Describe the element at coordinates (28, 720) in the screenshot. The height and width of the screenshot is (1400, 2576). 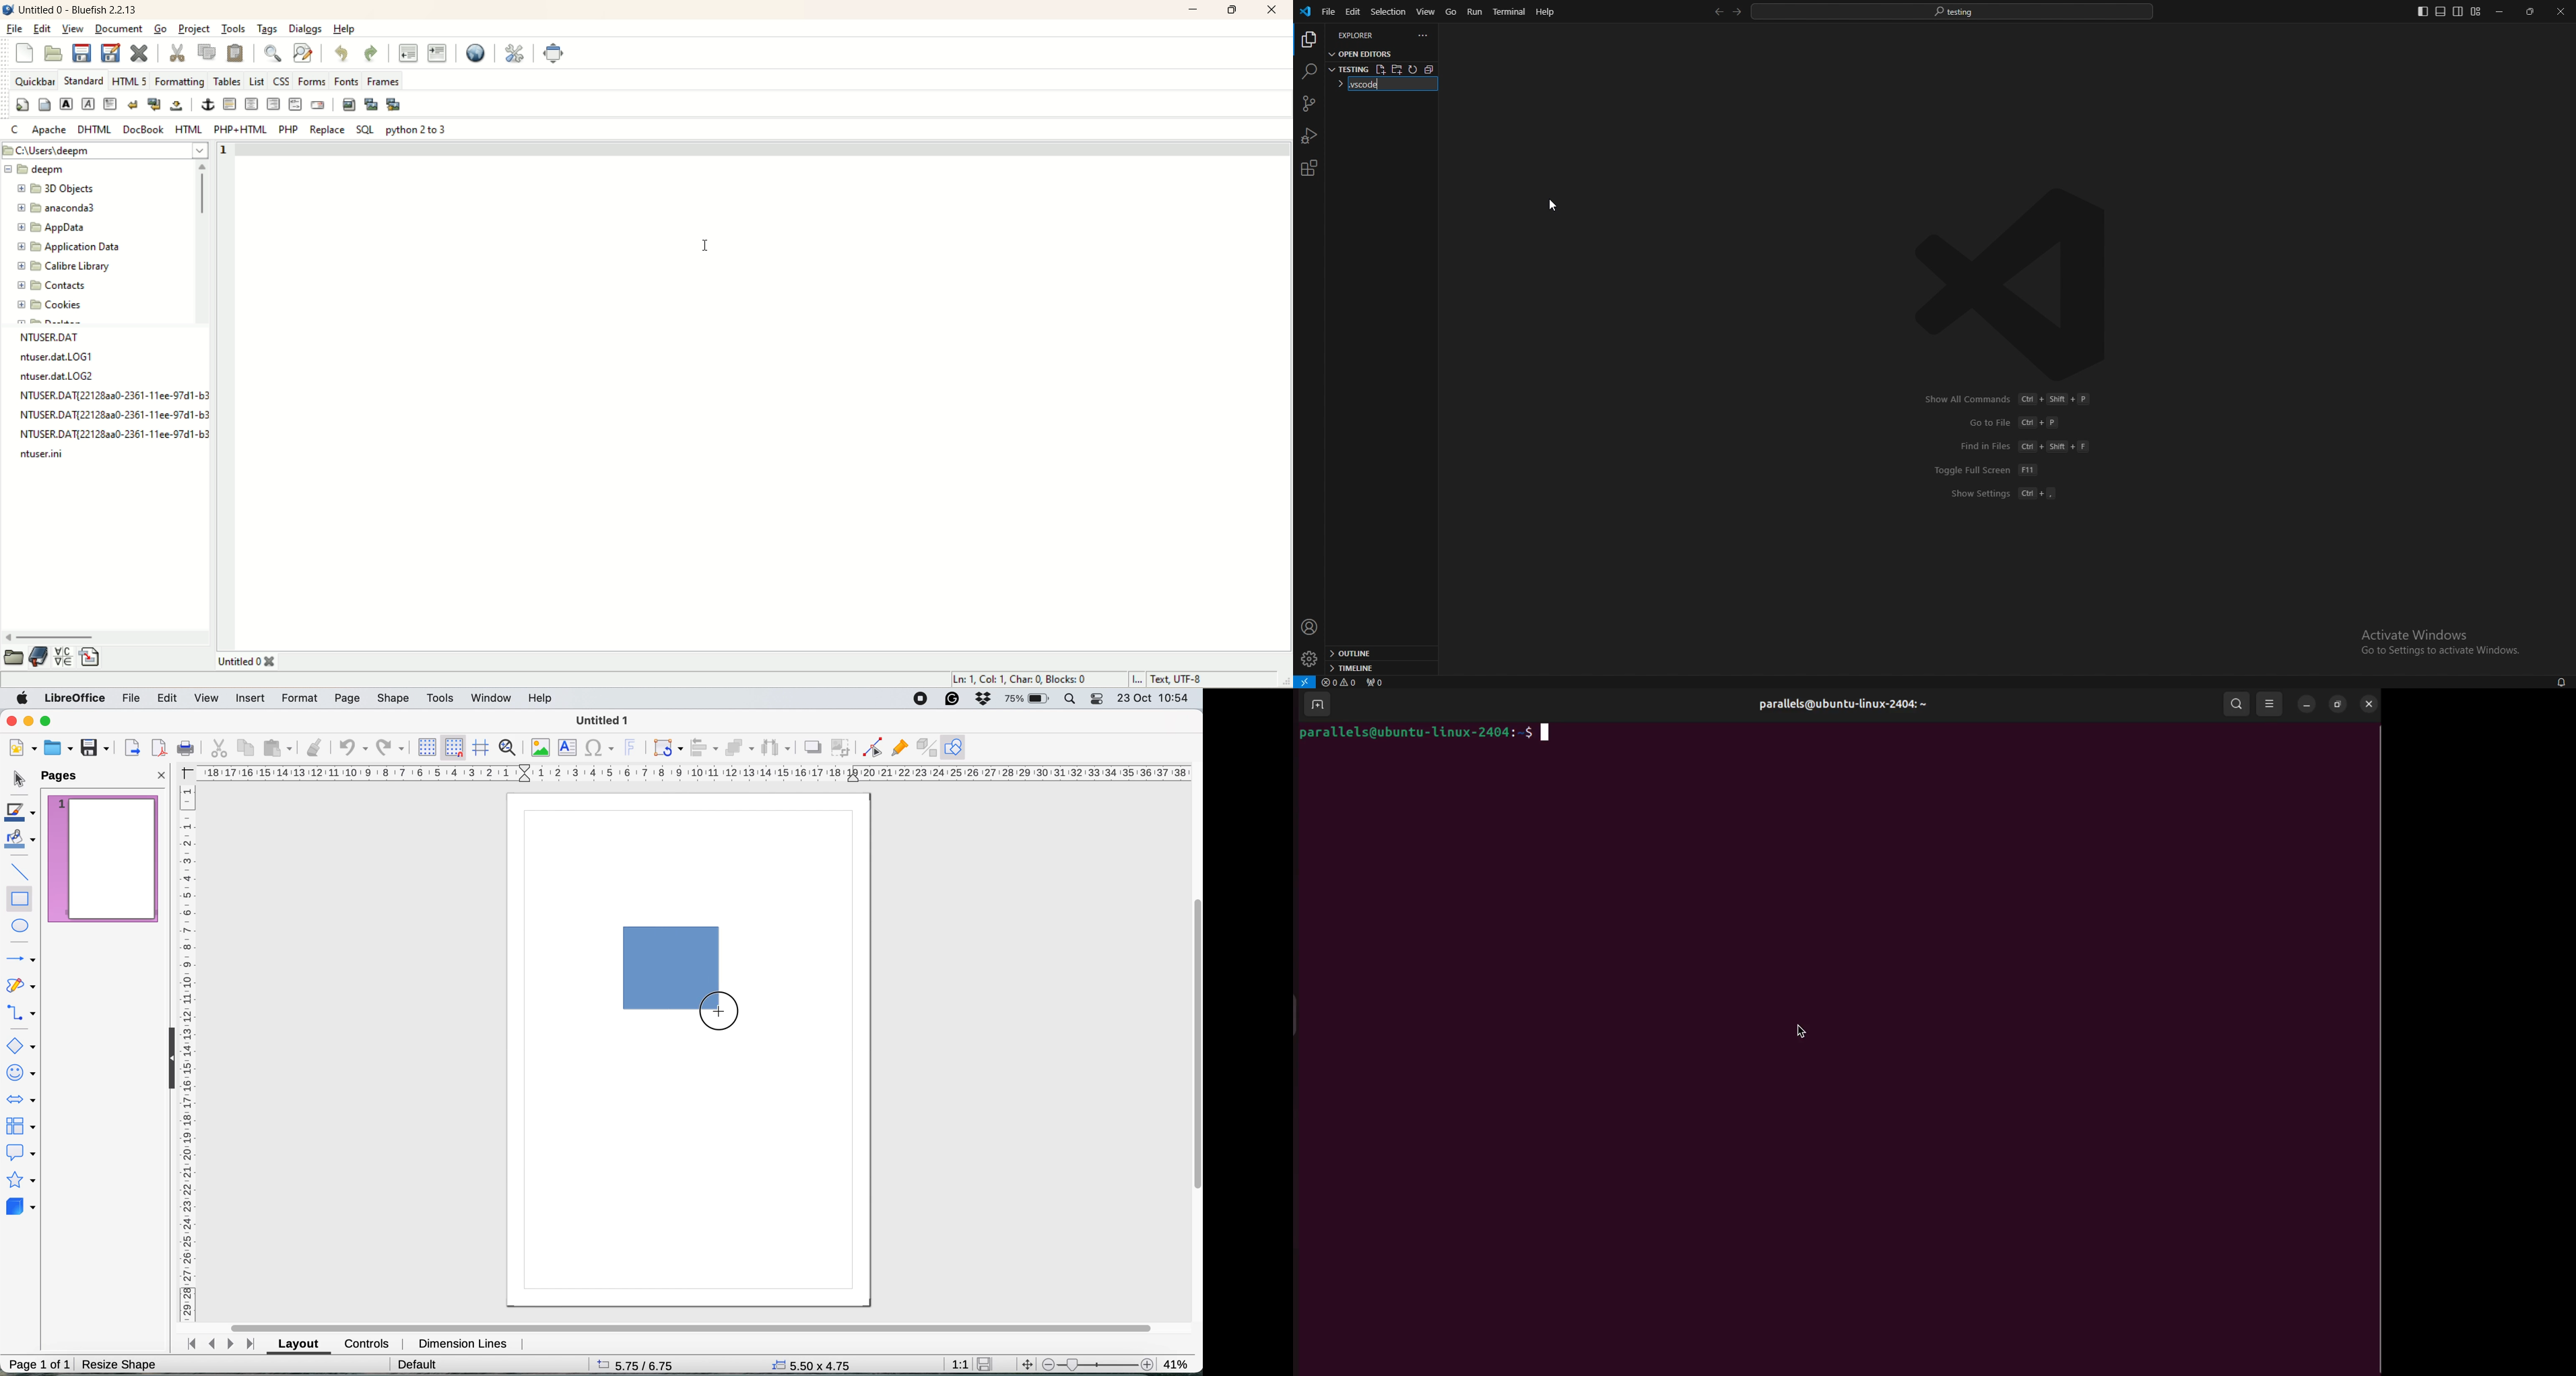
I see `minimise` at that location.